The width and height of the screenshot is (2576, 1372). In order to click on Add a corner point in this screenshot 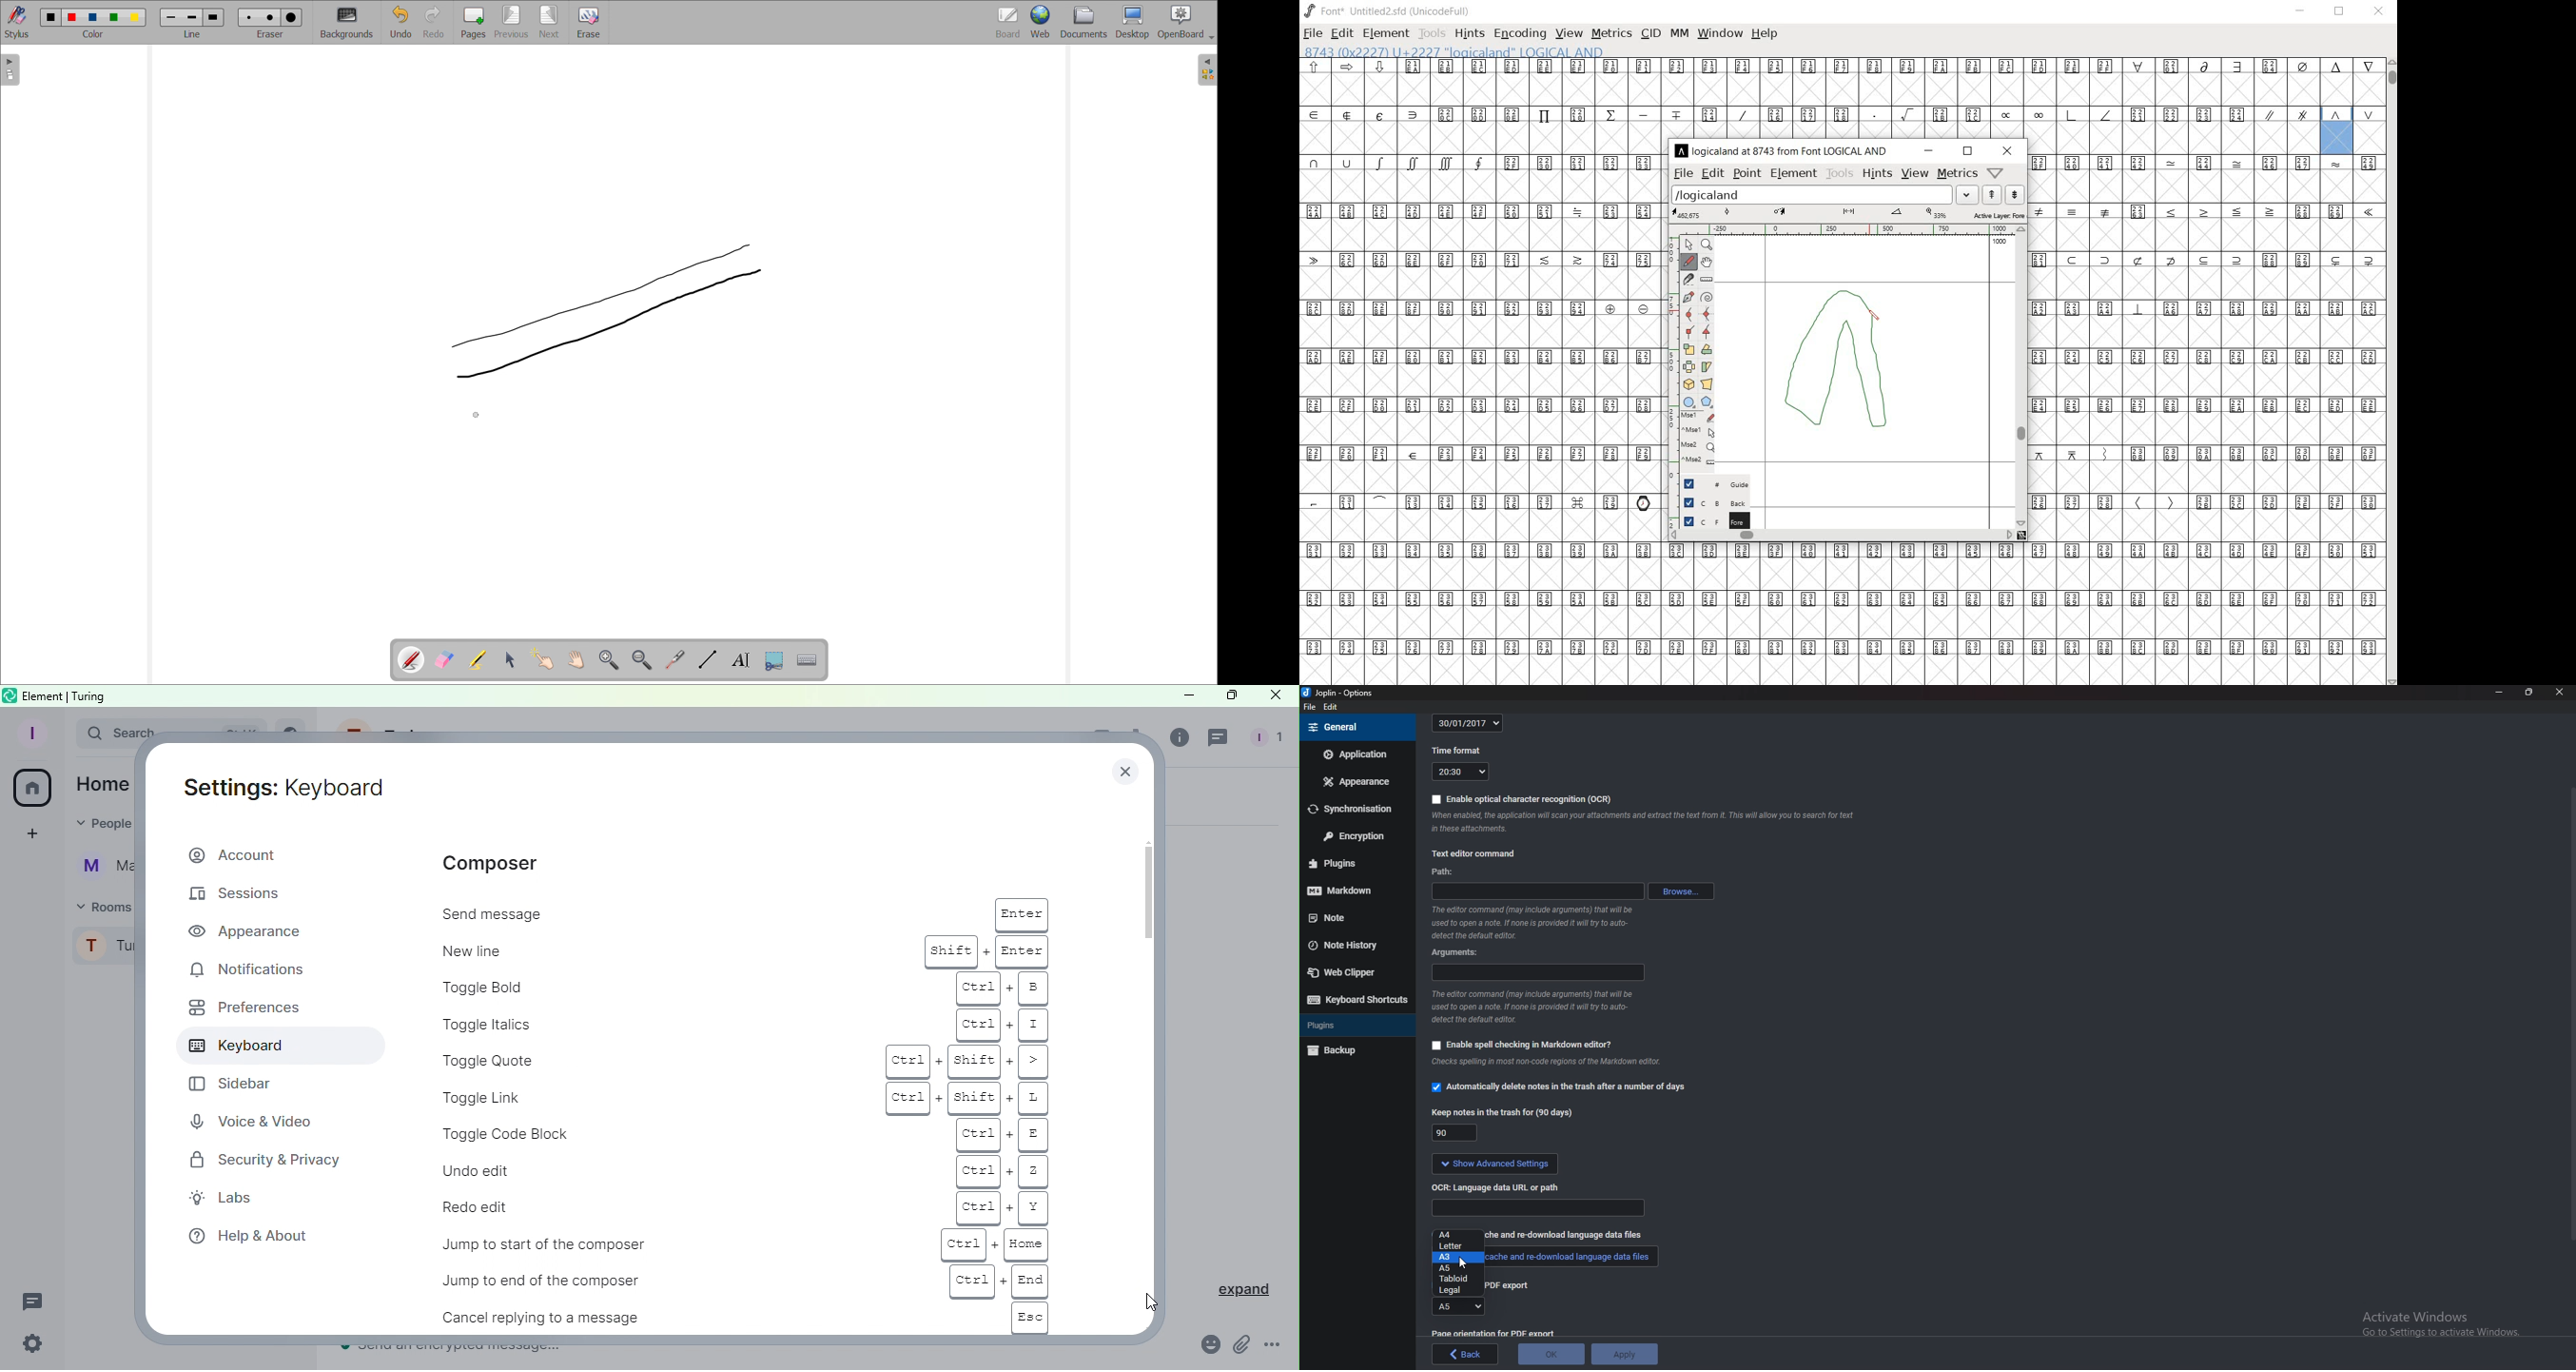, I will do `click(1707, 331)`.